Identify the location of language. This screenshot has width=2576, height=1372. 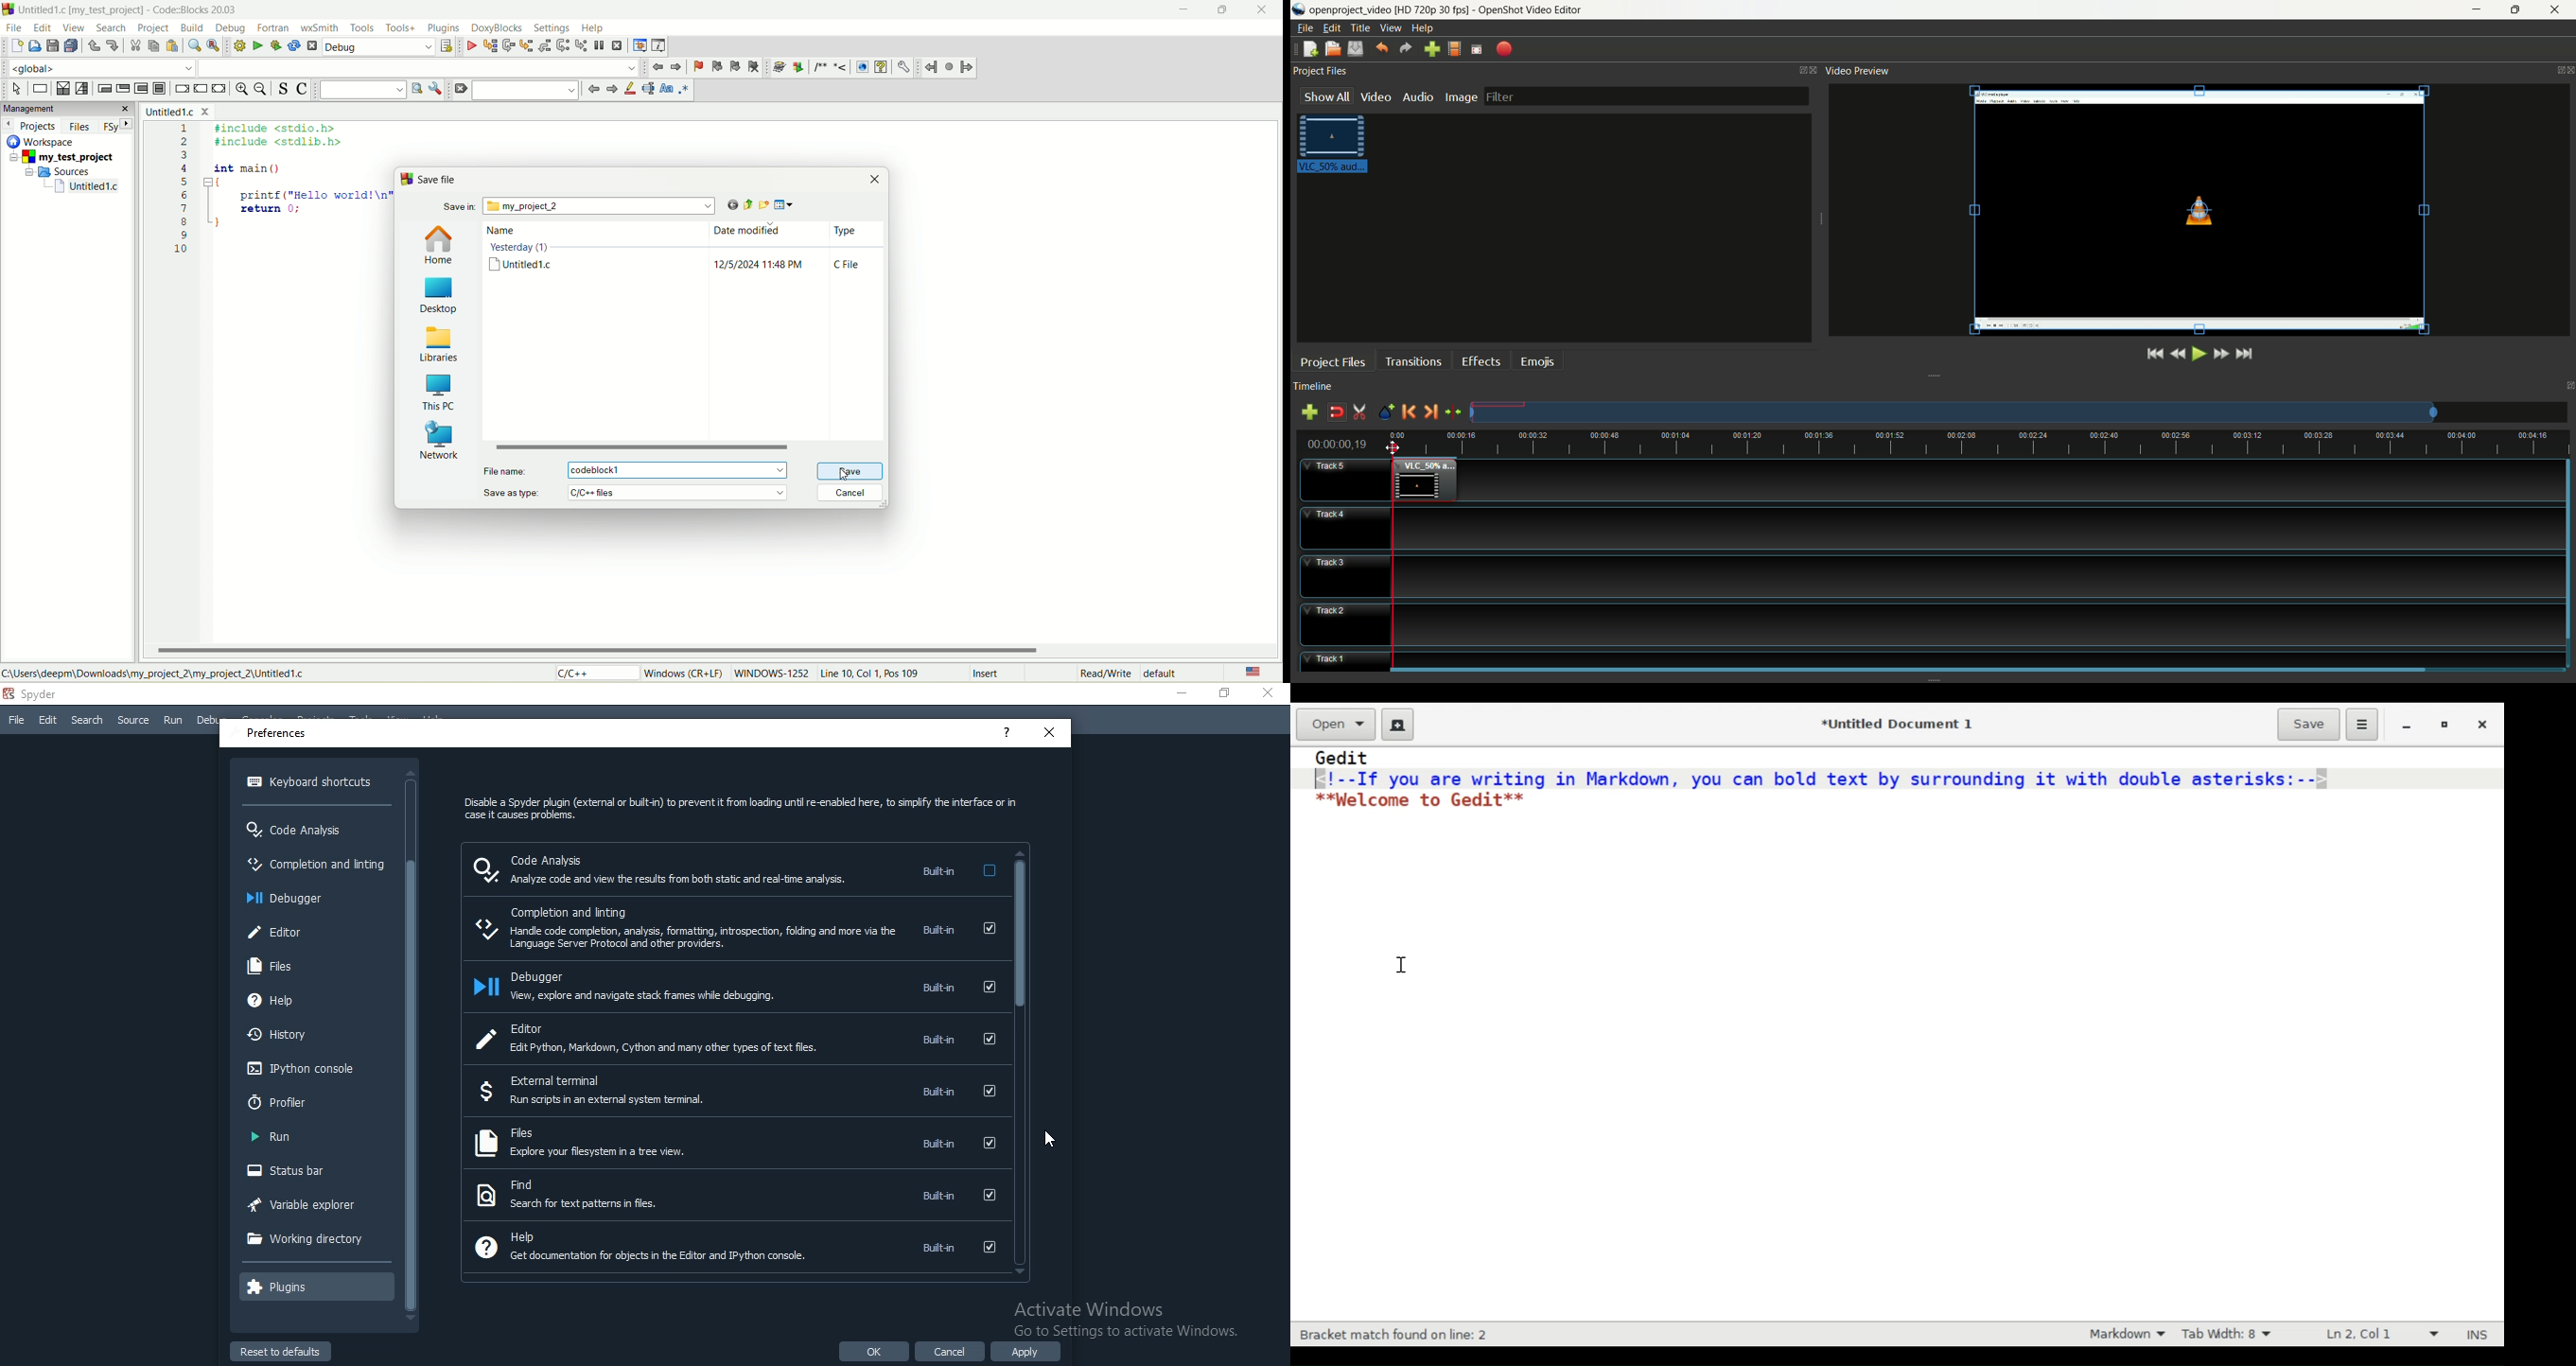
(1252, 673).